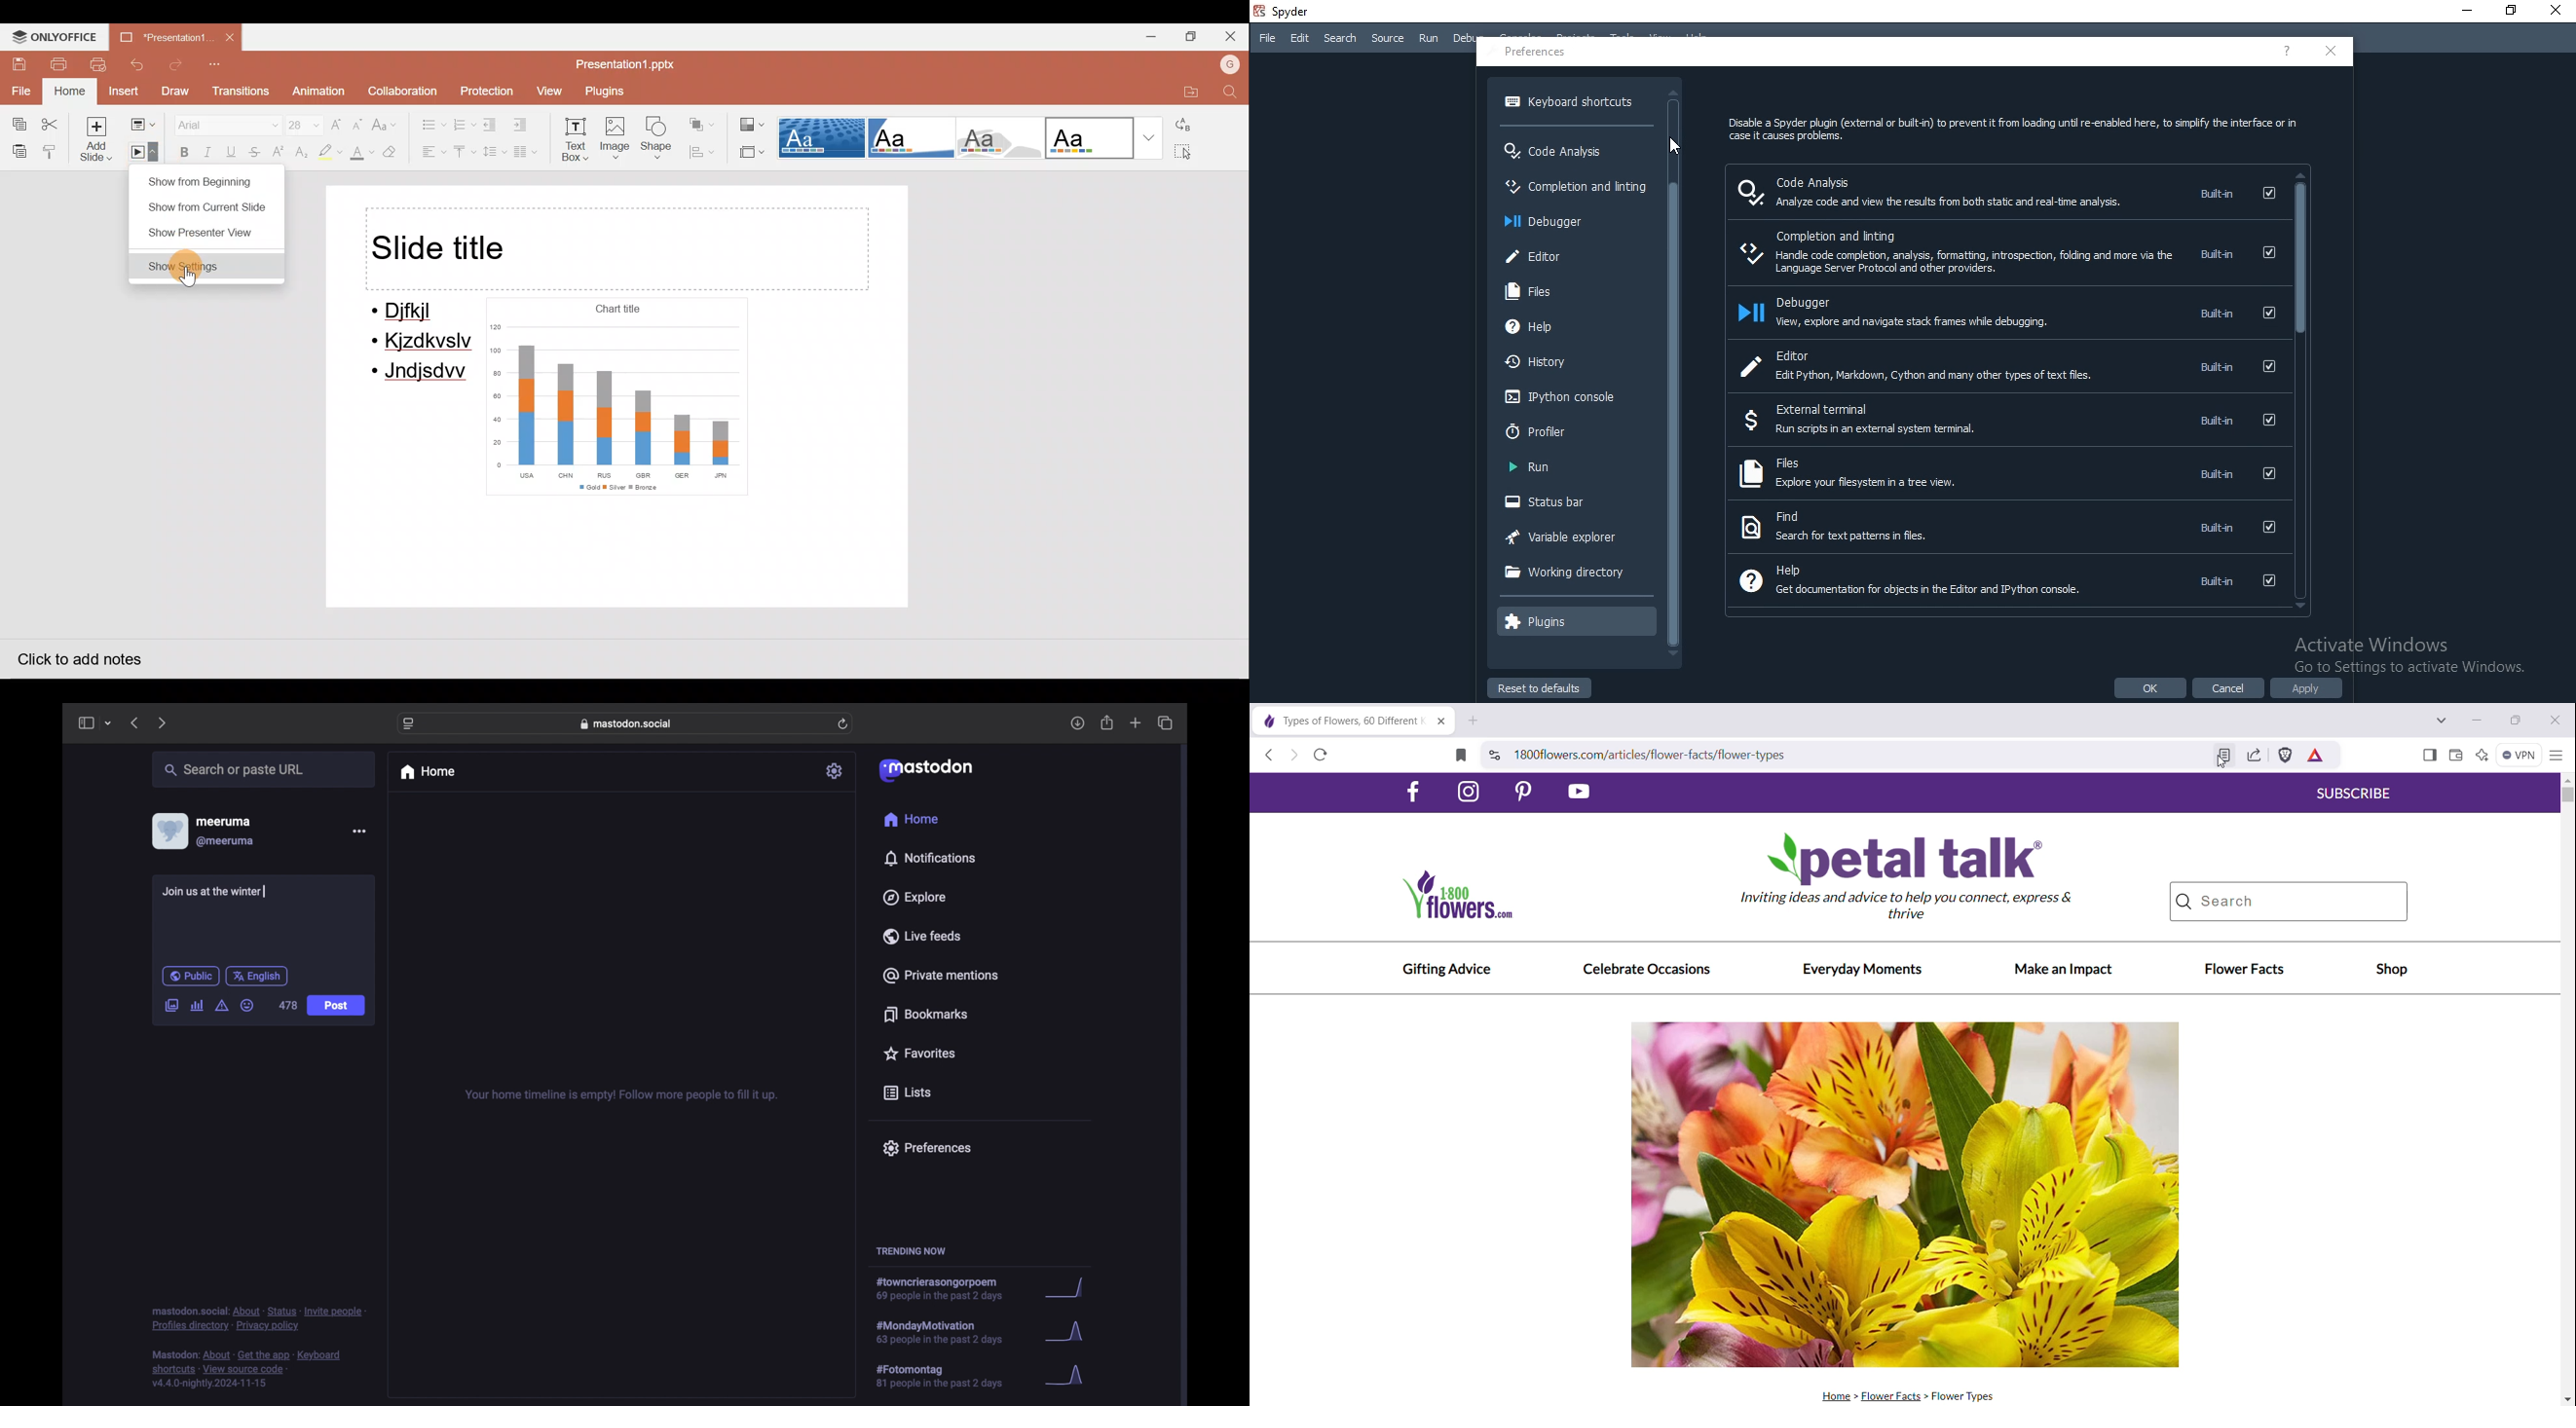 Image resolution: width=2576 pixels, height=1428 pixels. What do you see at coordinates (2016, 130) in the screenshot?
I see `"Disable a Spyder plugin (extemal or buitn) to prevent it from loading unti re-enabled here, to smpify the interface or in
case it causes problems.` at bounding box center [2016, 130].